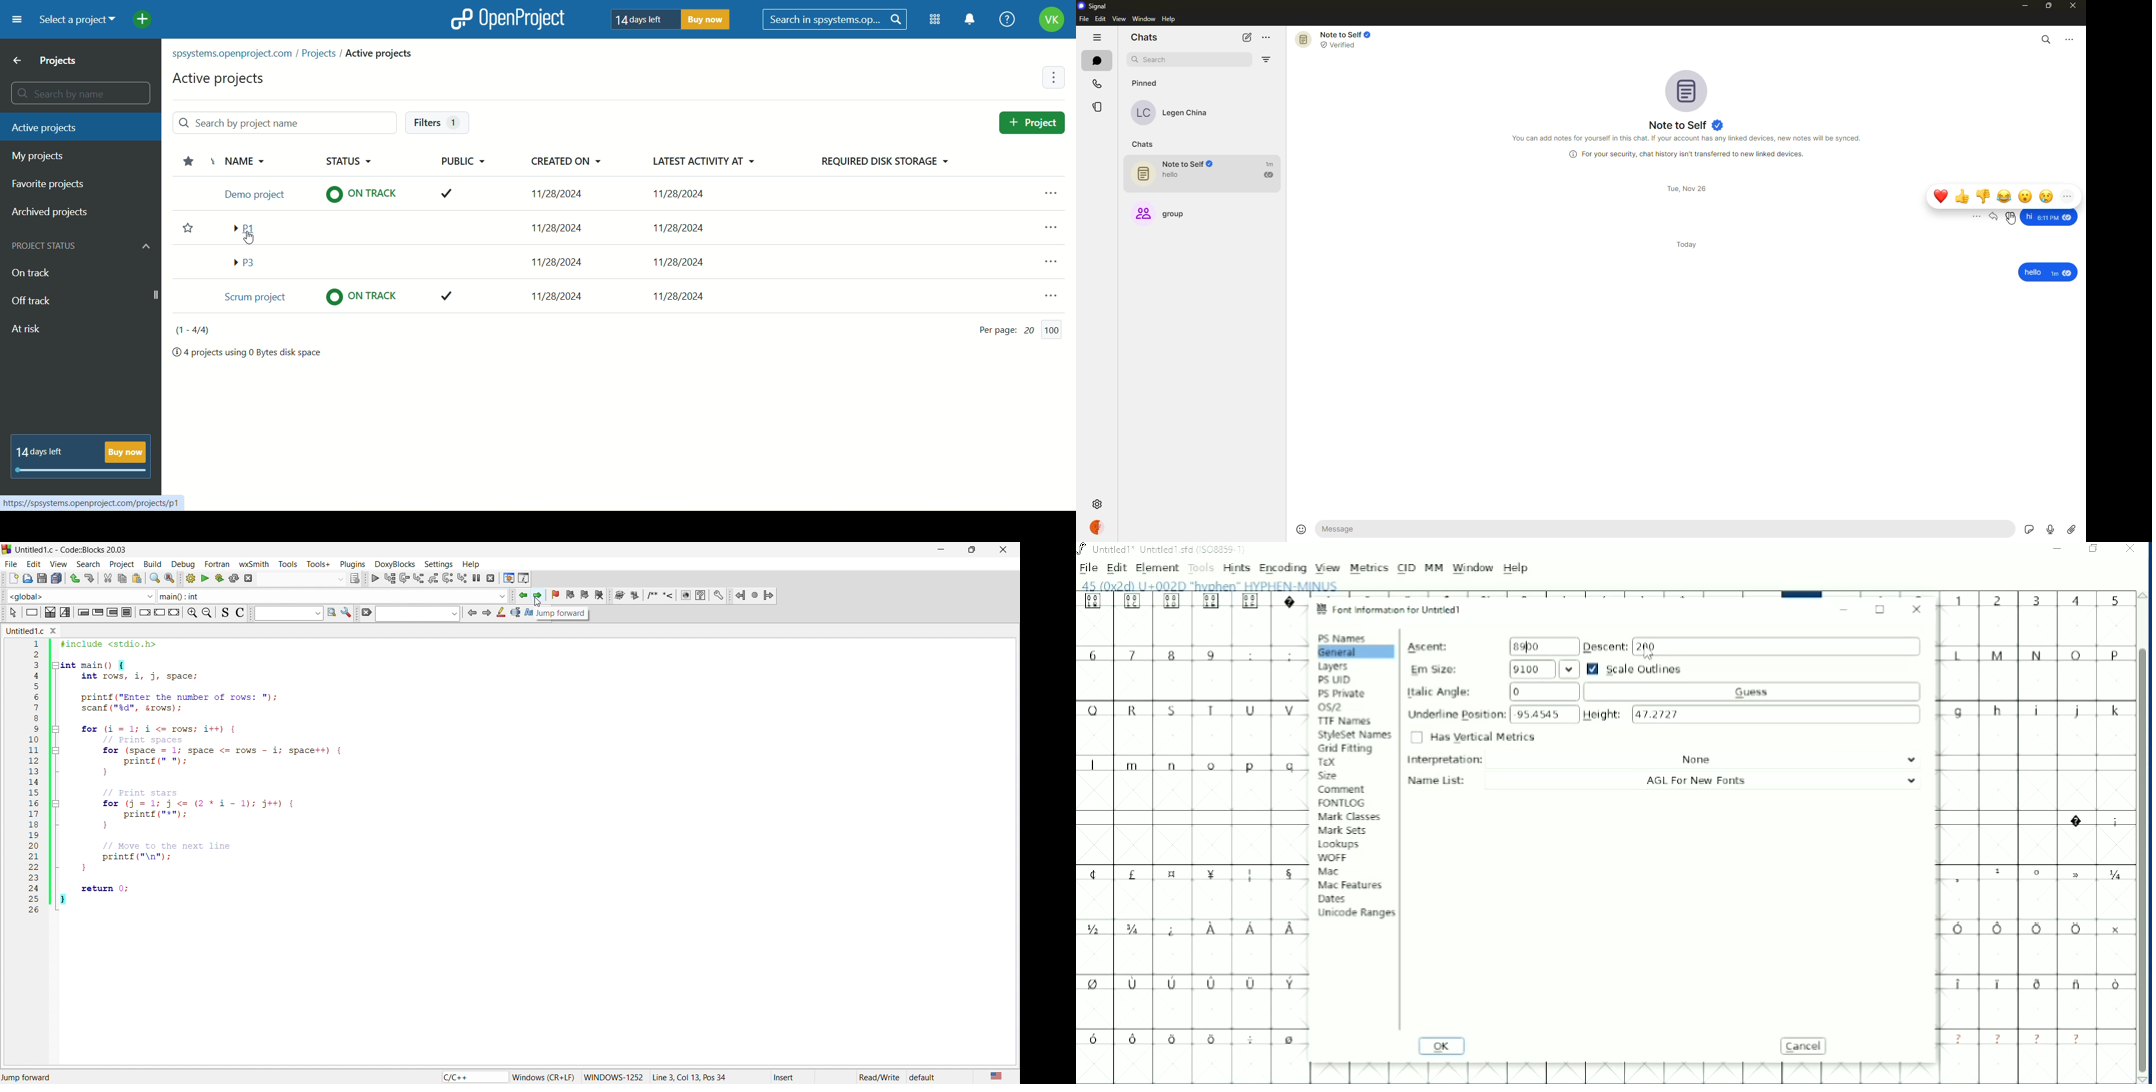 Image resolution: width=2156 pixels, height=1092 pixels. What do you see at coordinates (516, 612) in the screenshot?
I see `icon` at bounding box center [516, 612].